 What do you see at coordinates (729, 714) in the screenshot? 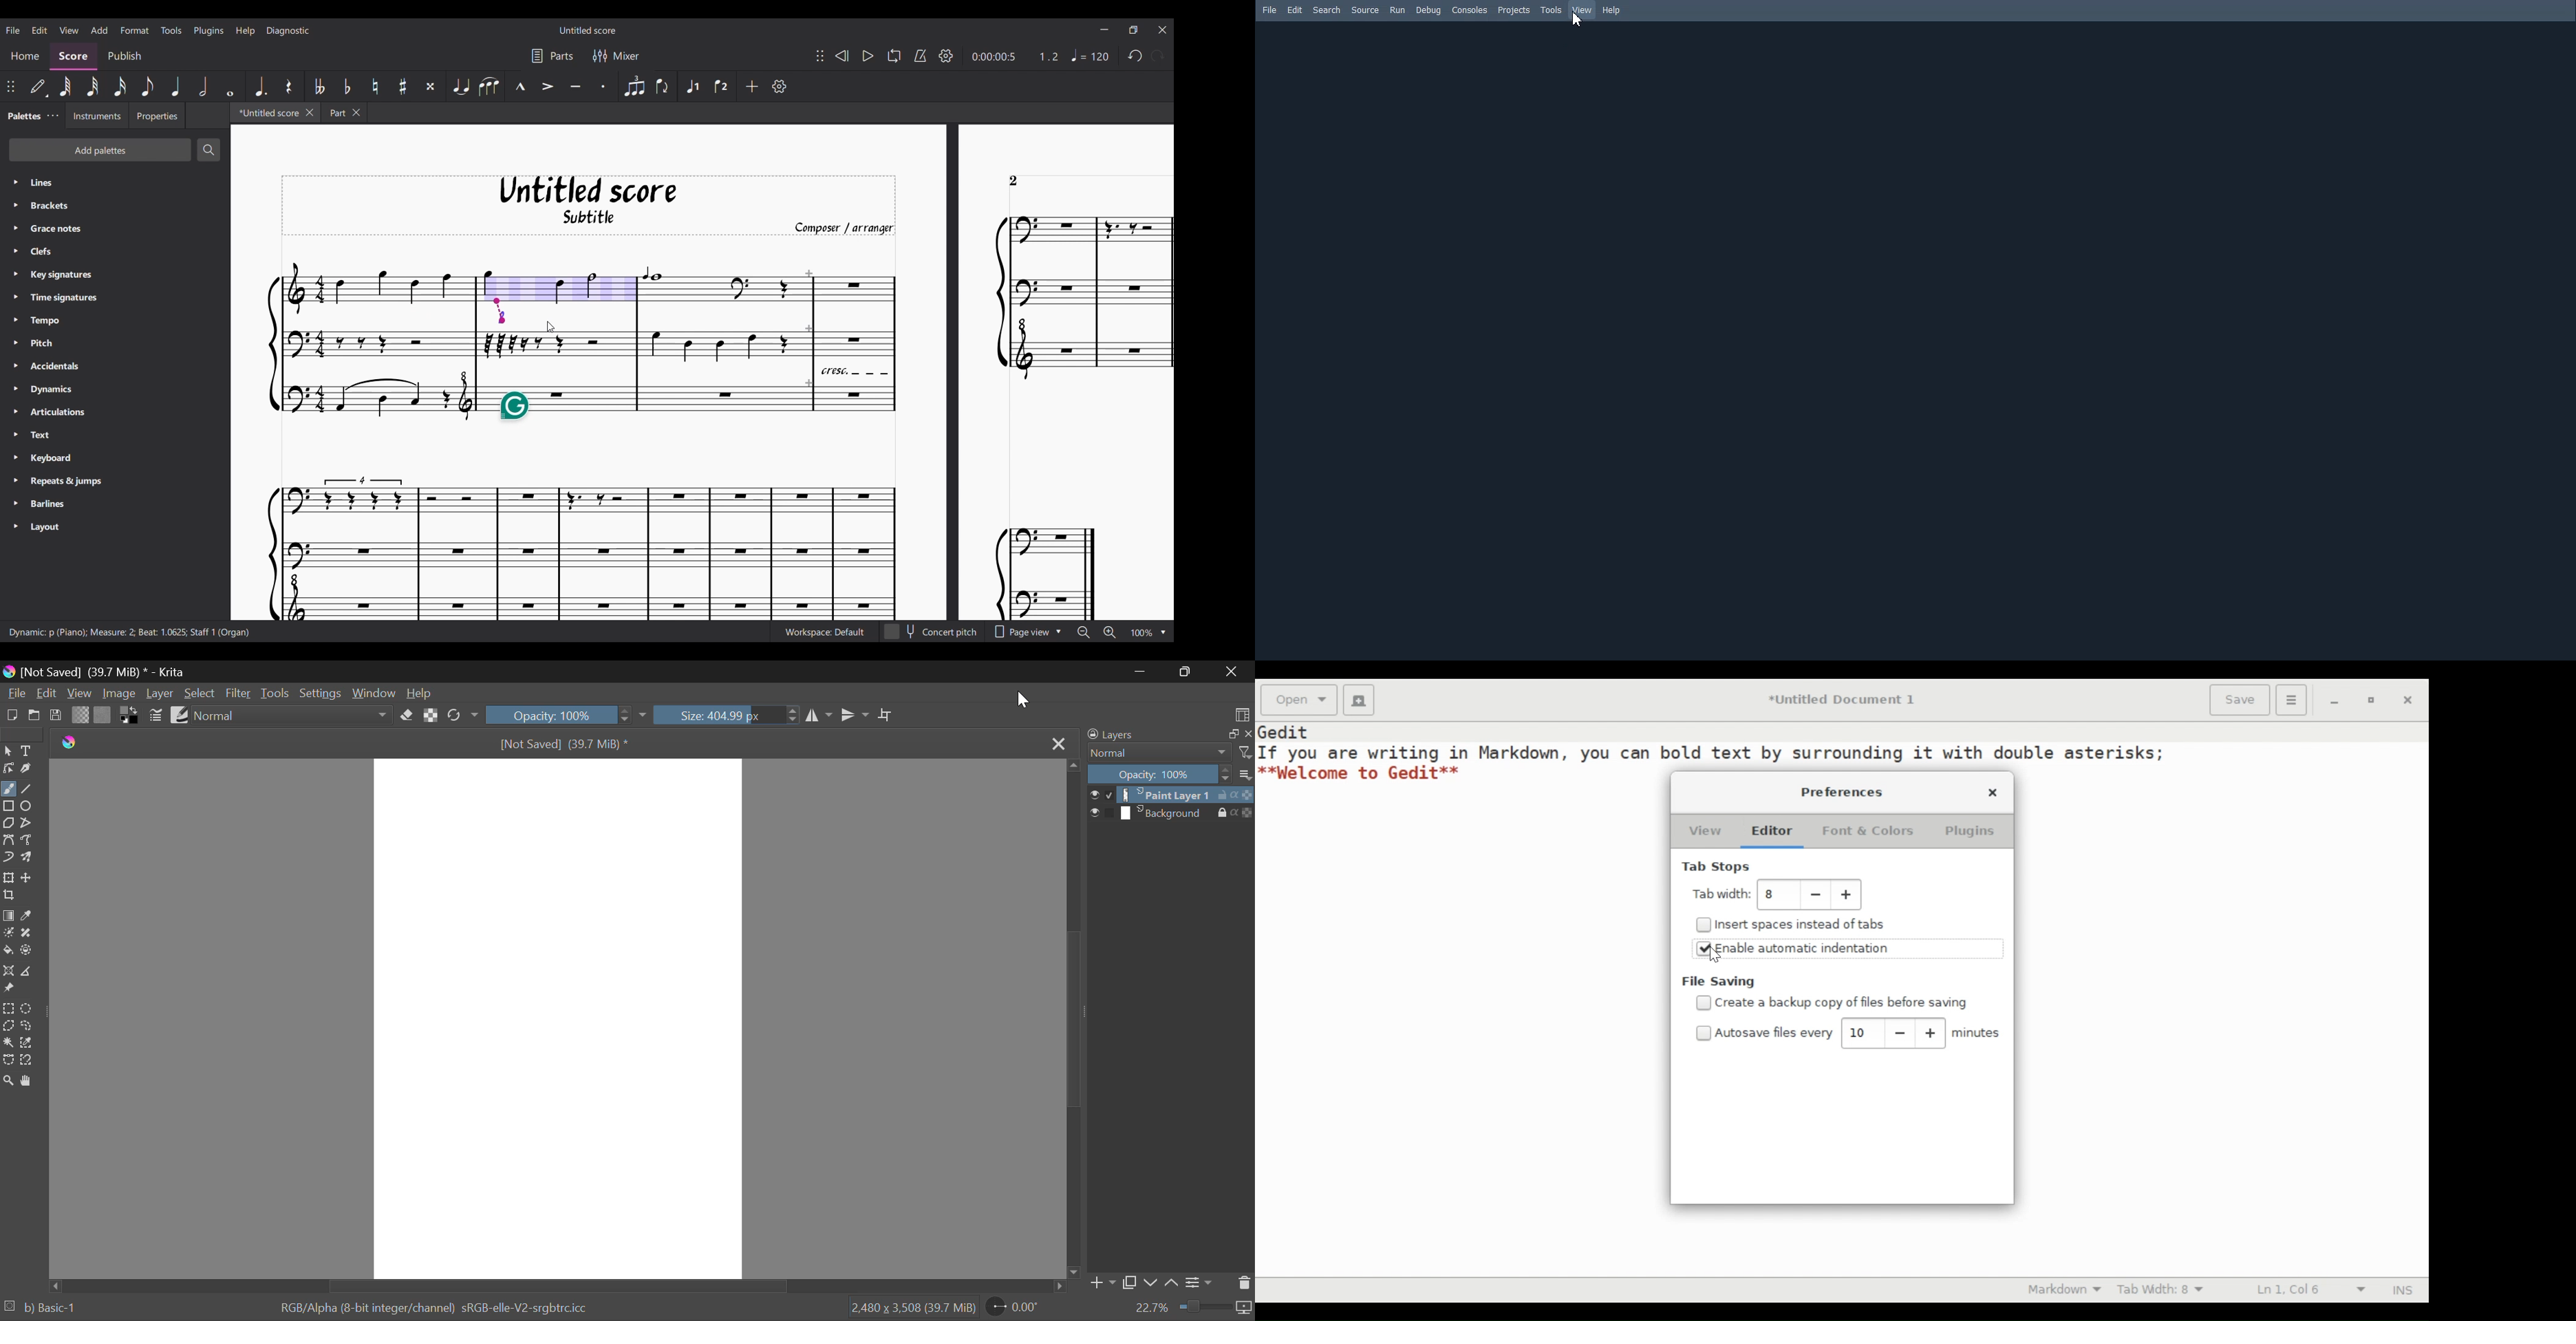
I see `Brush Size 15.18px` at bounding box center [729, 714].